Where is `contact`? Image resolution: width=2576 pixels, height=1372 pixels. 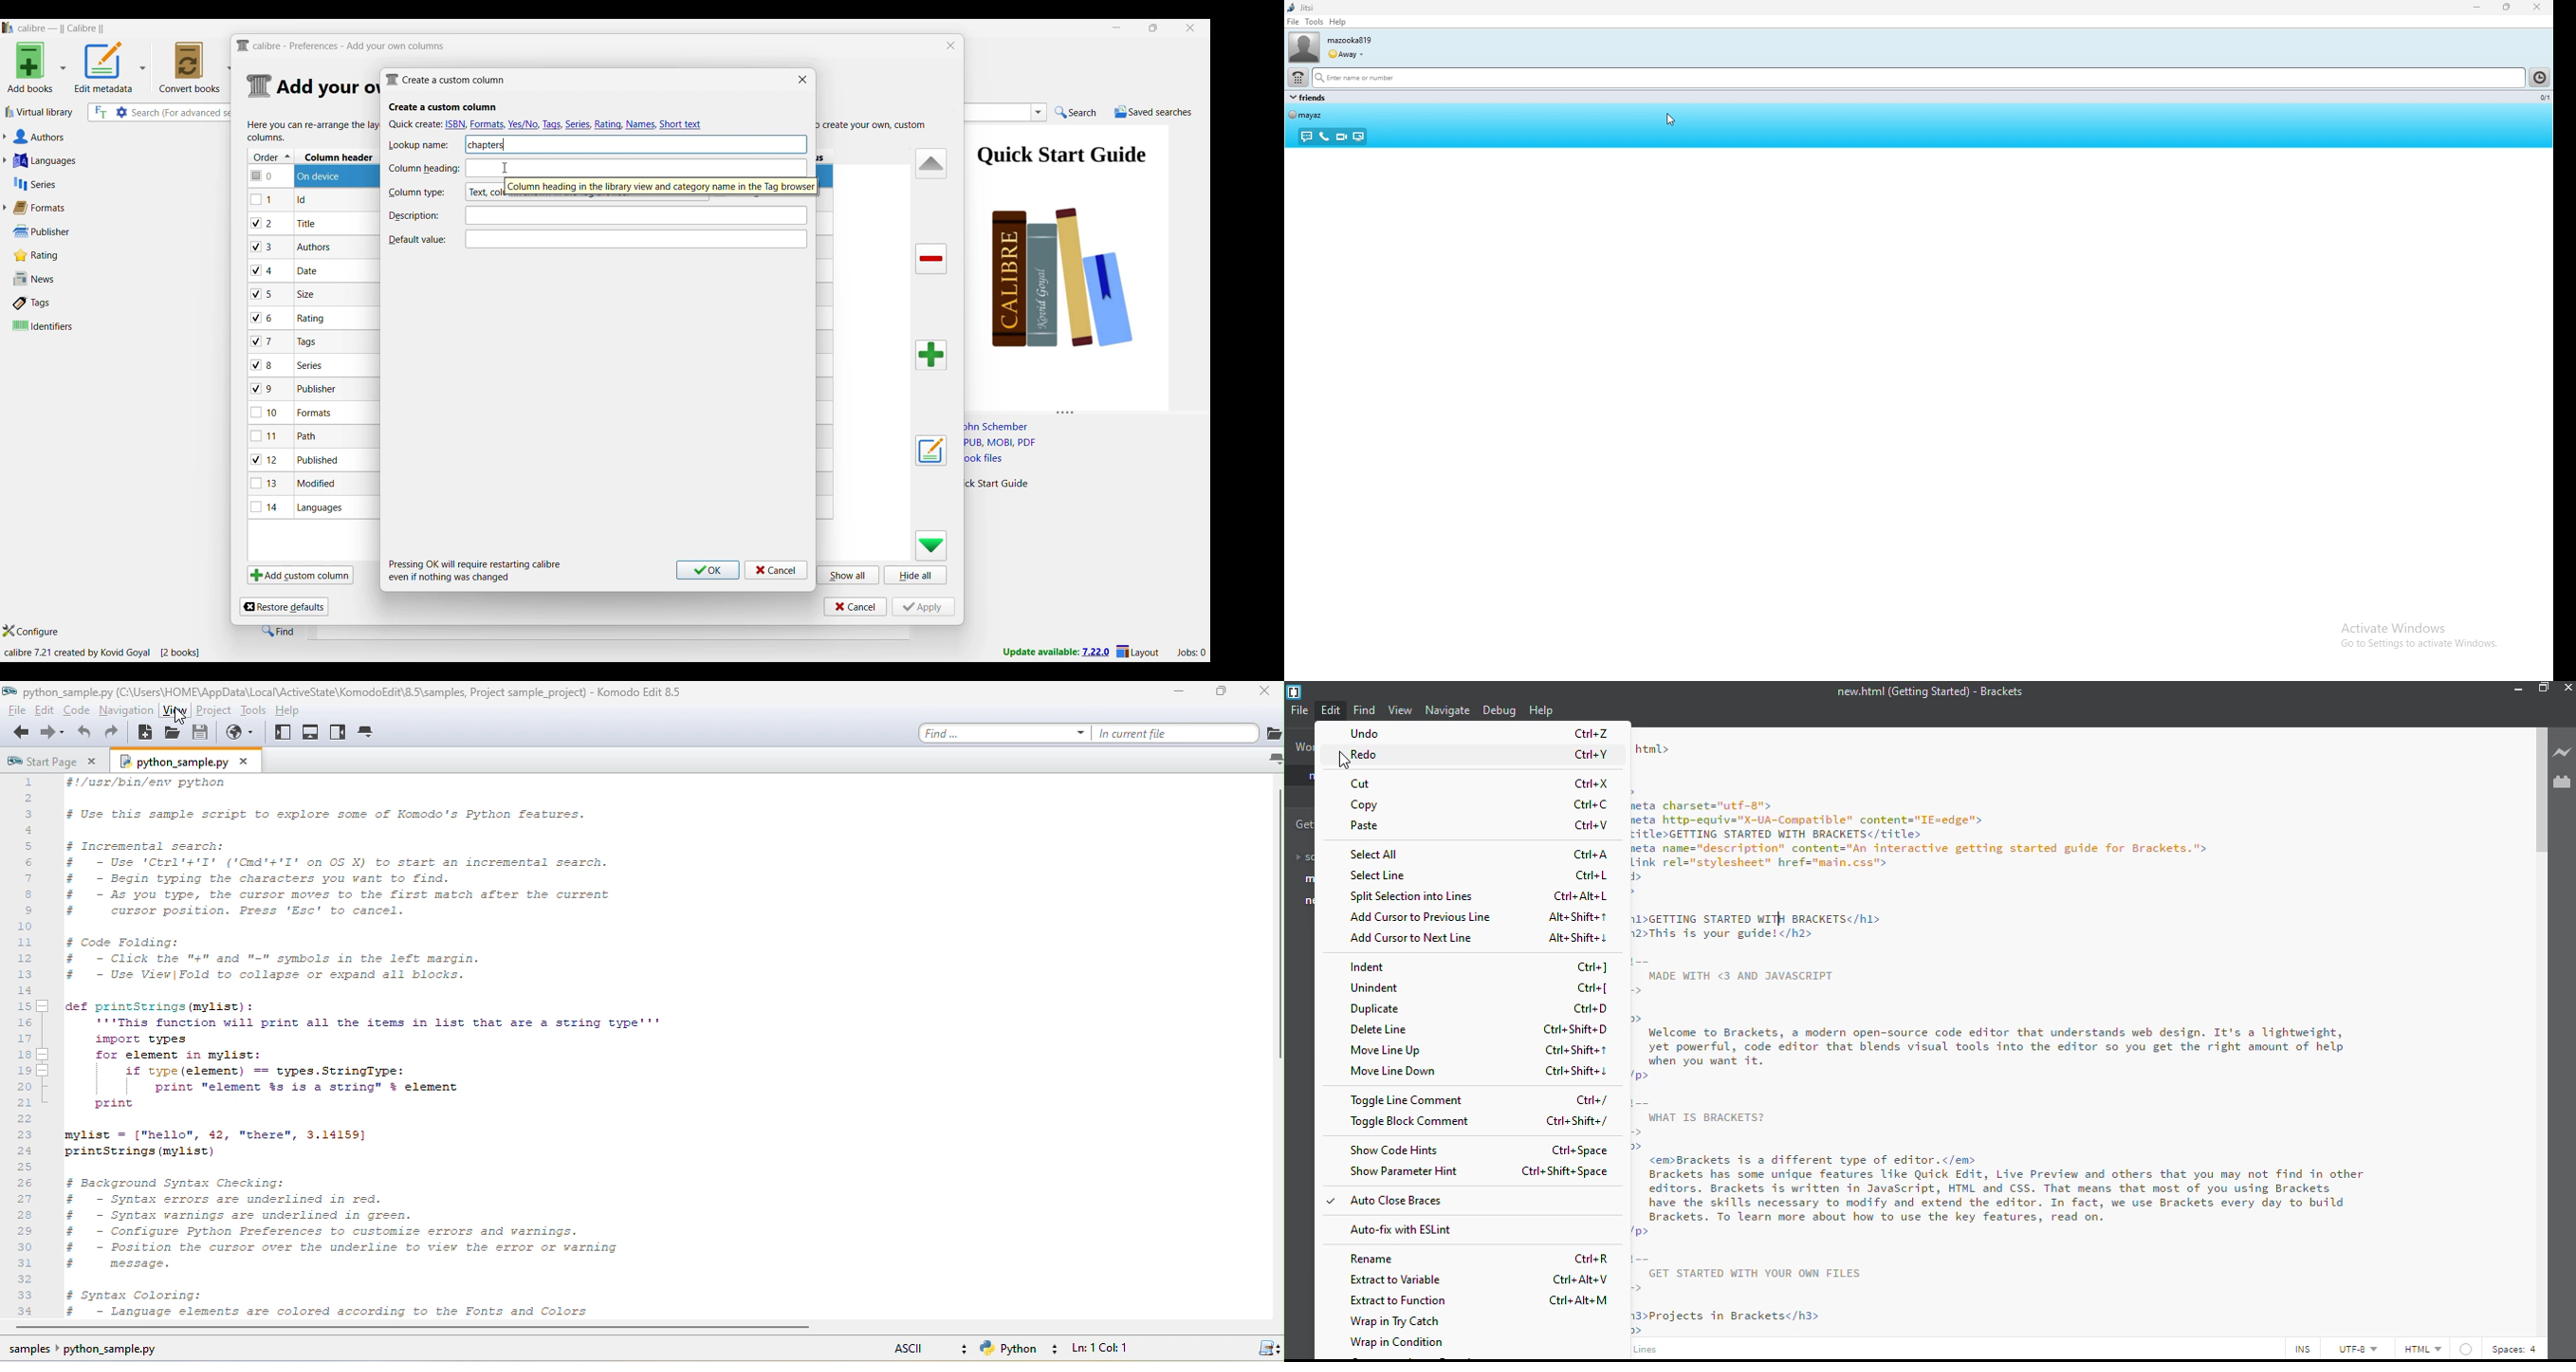
contact is located at coordinates (1306, 114).